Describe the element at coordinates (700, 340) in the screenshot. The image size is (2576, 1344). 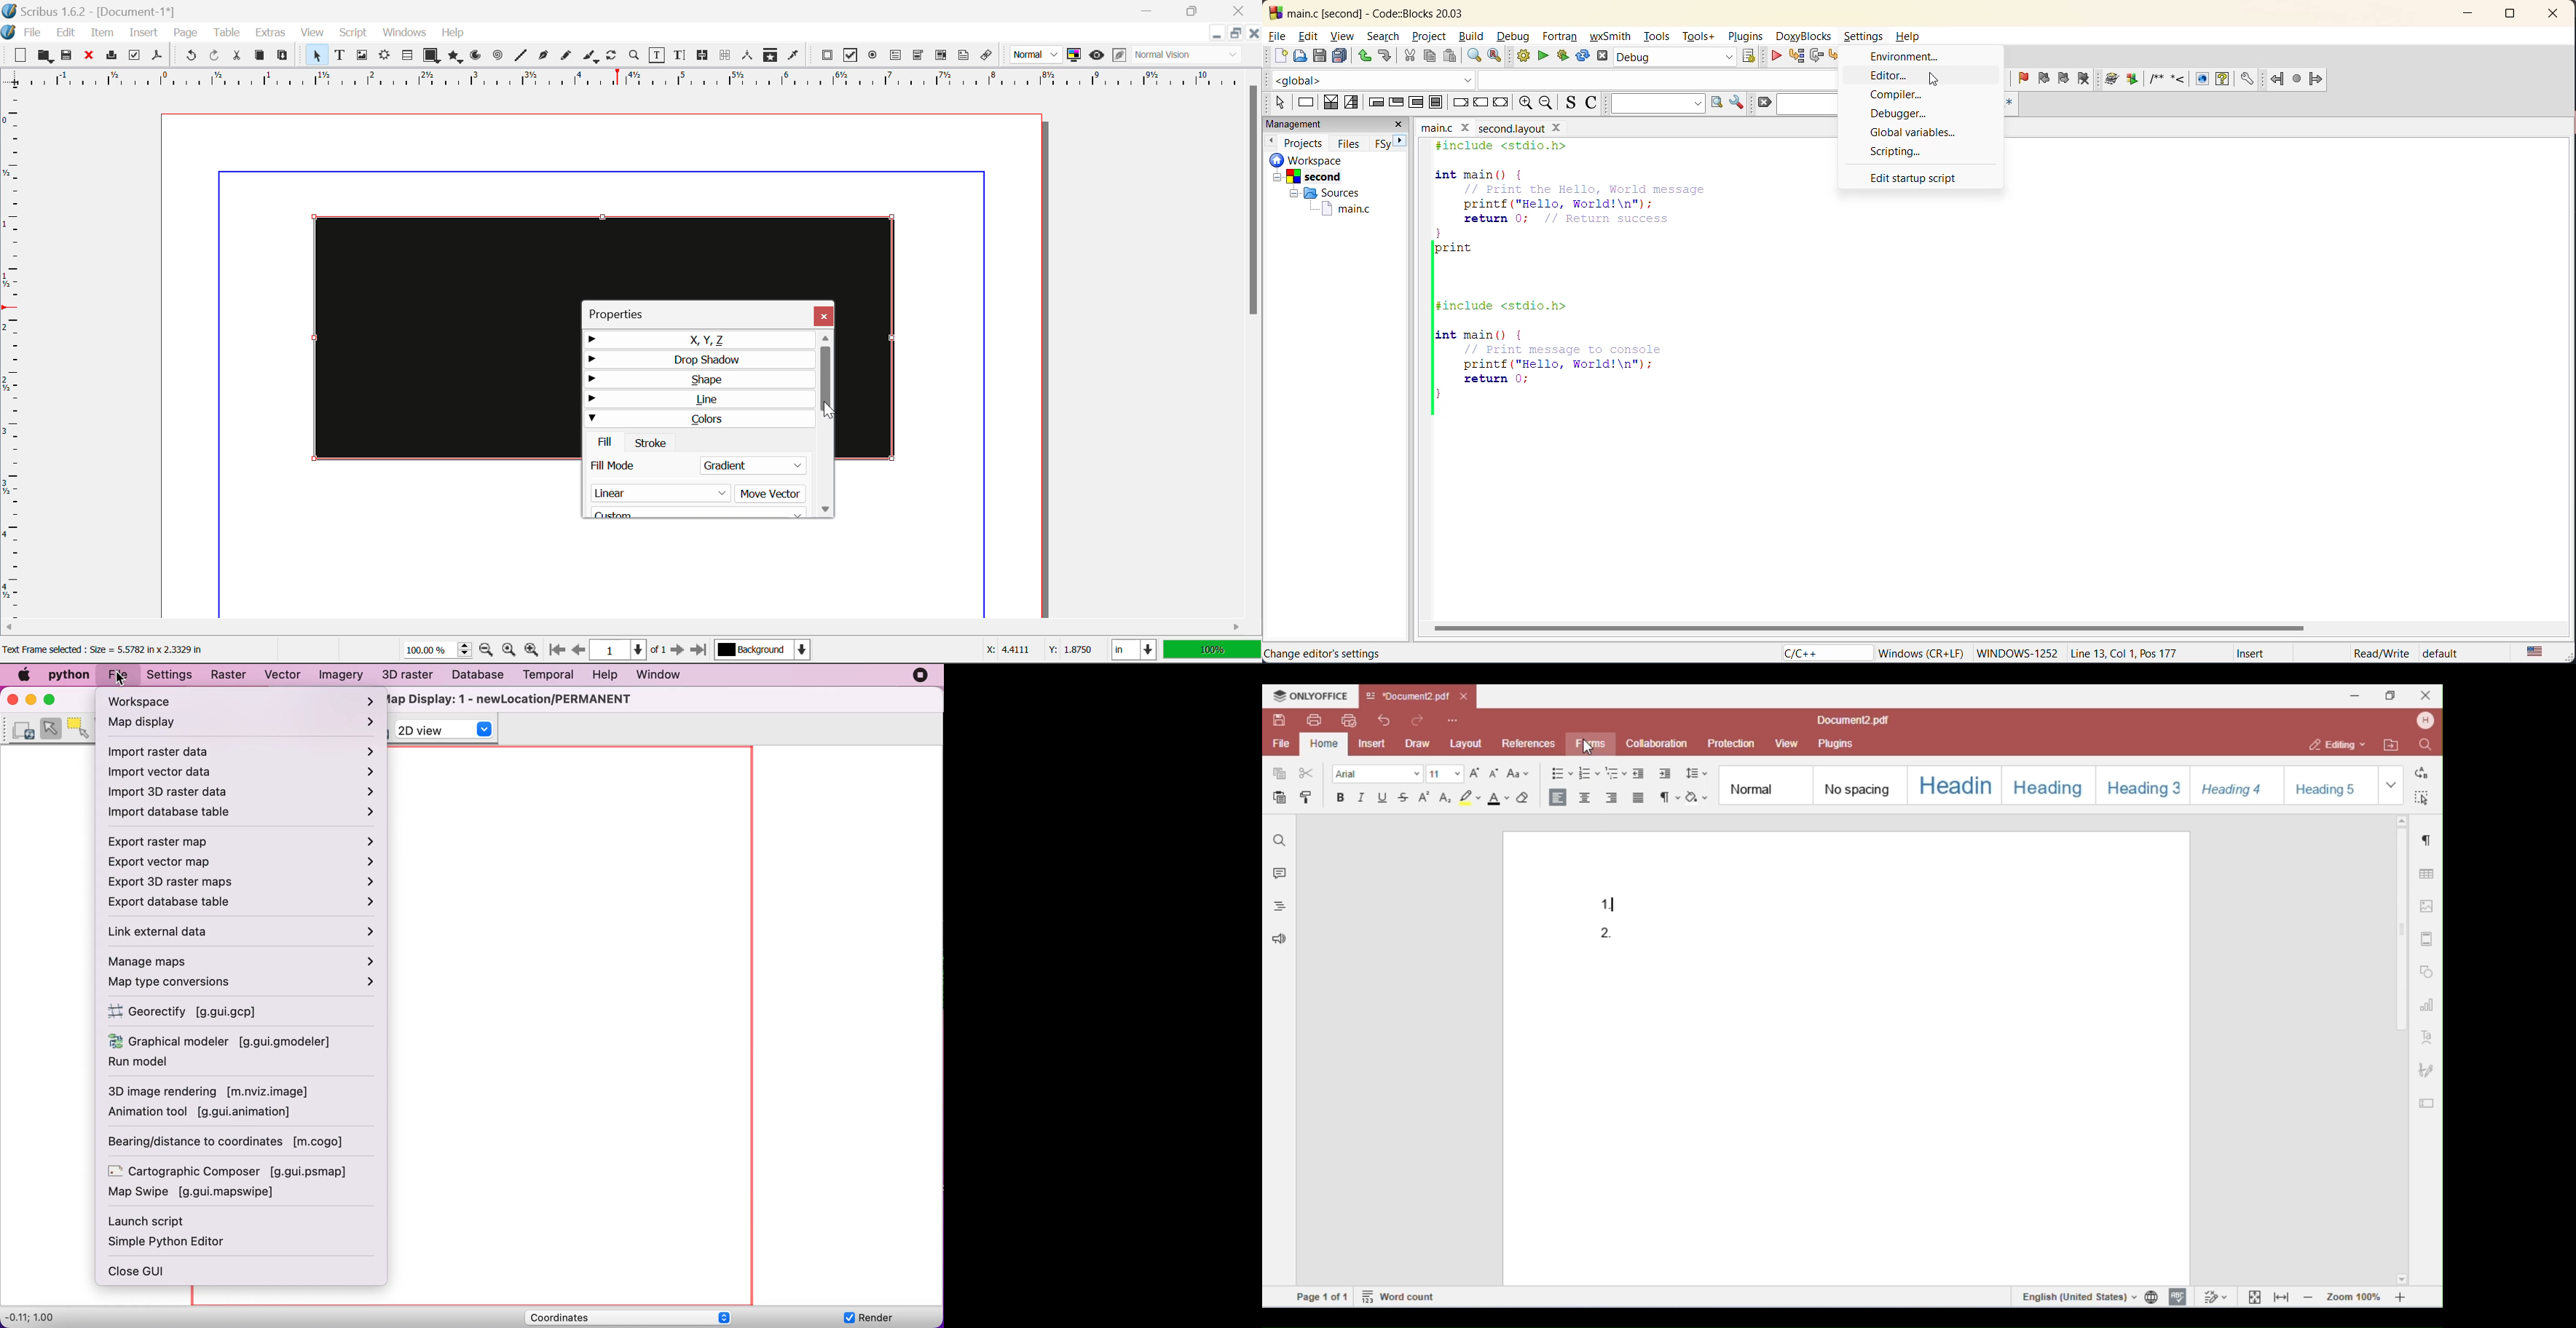
I see `X, Y, Z` at that location.